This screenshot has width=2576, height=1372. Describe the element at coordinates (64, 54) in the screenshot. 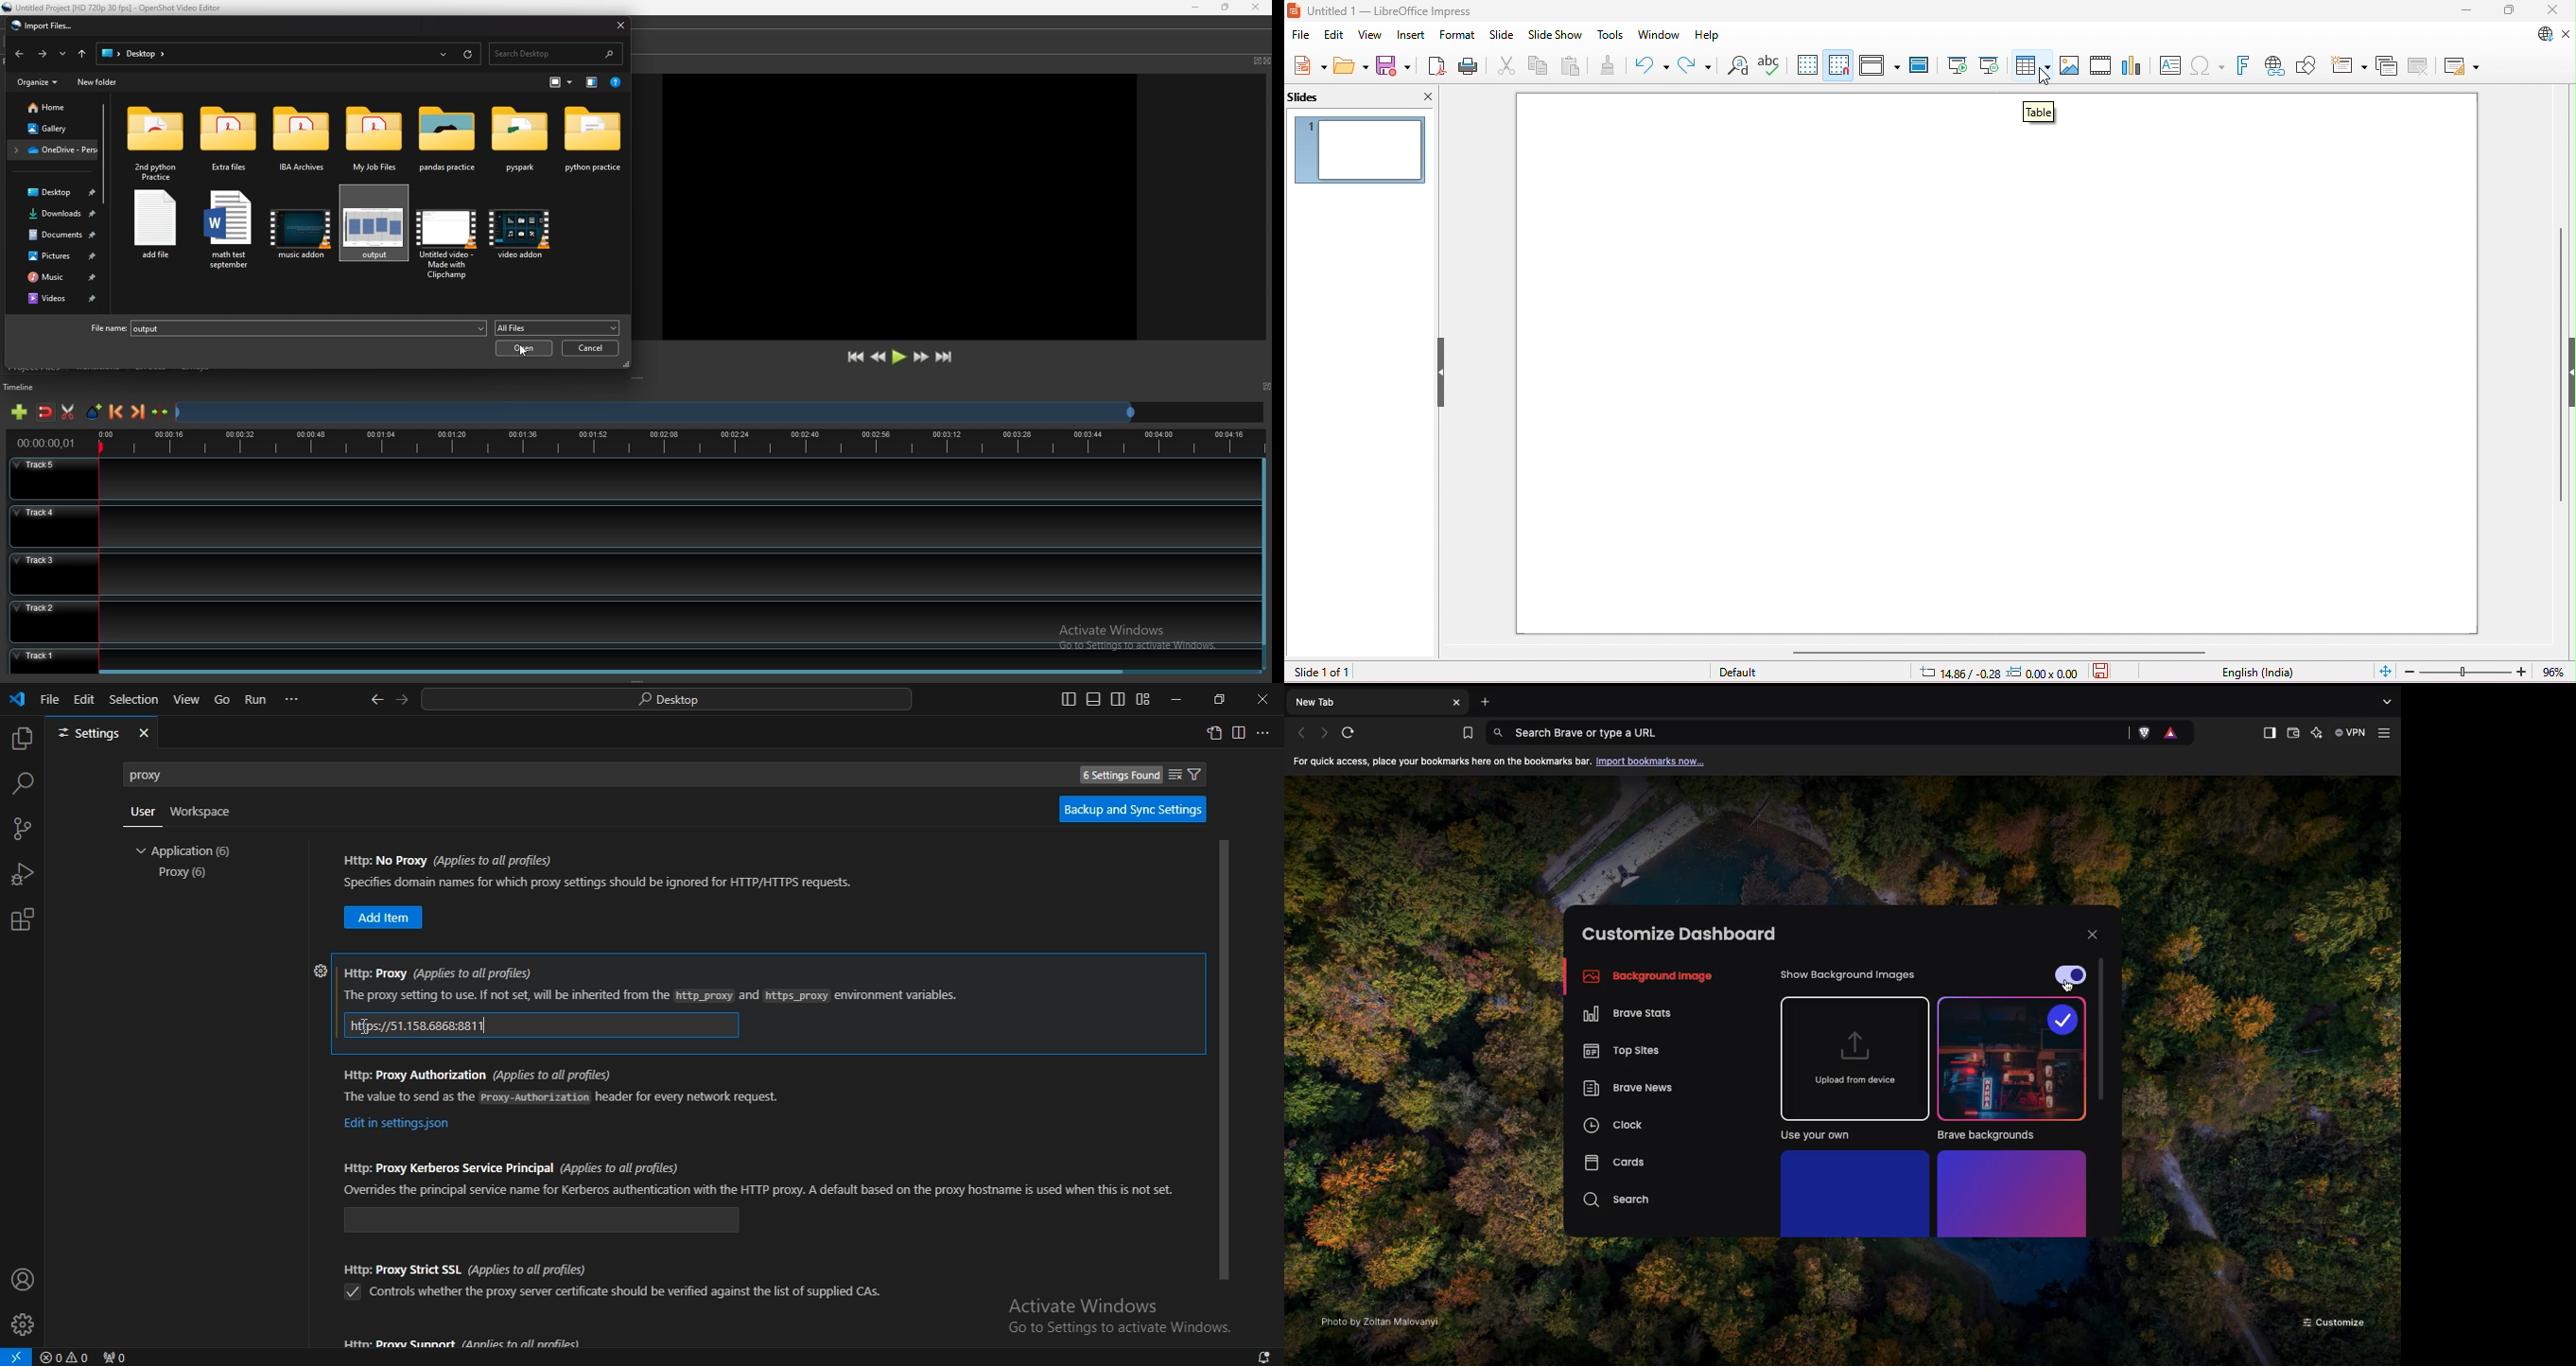

I see `recent` at that location.